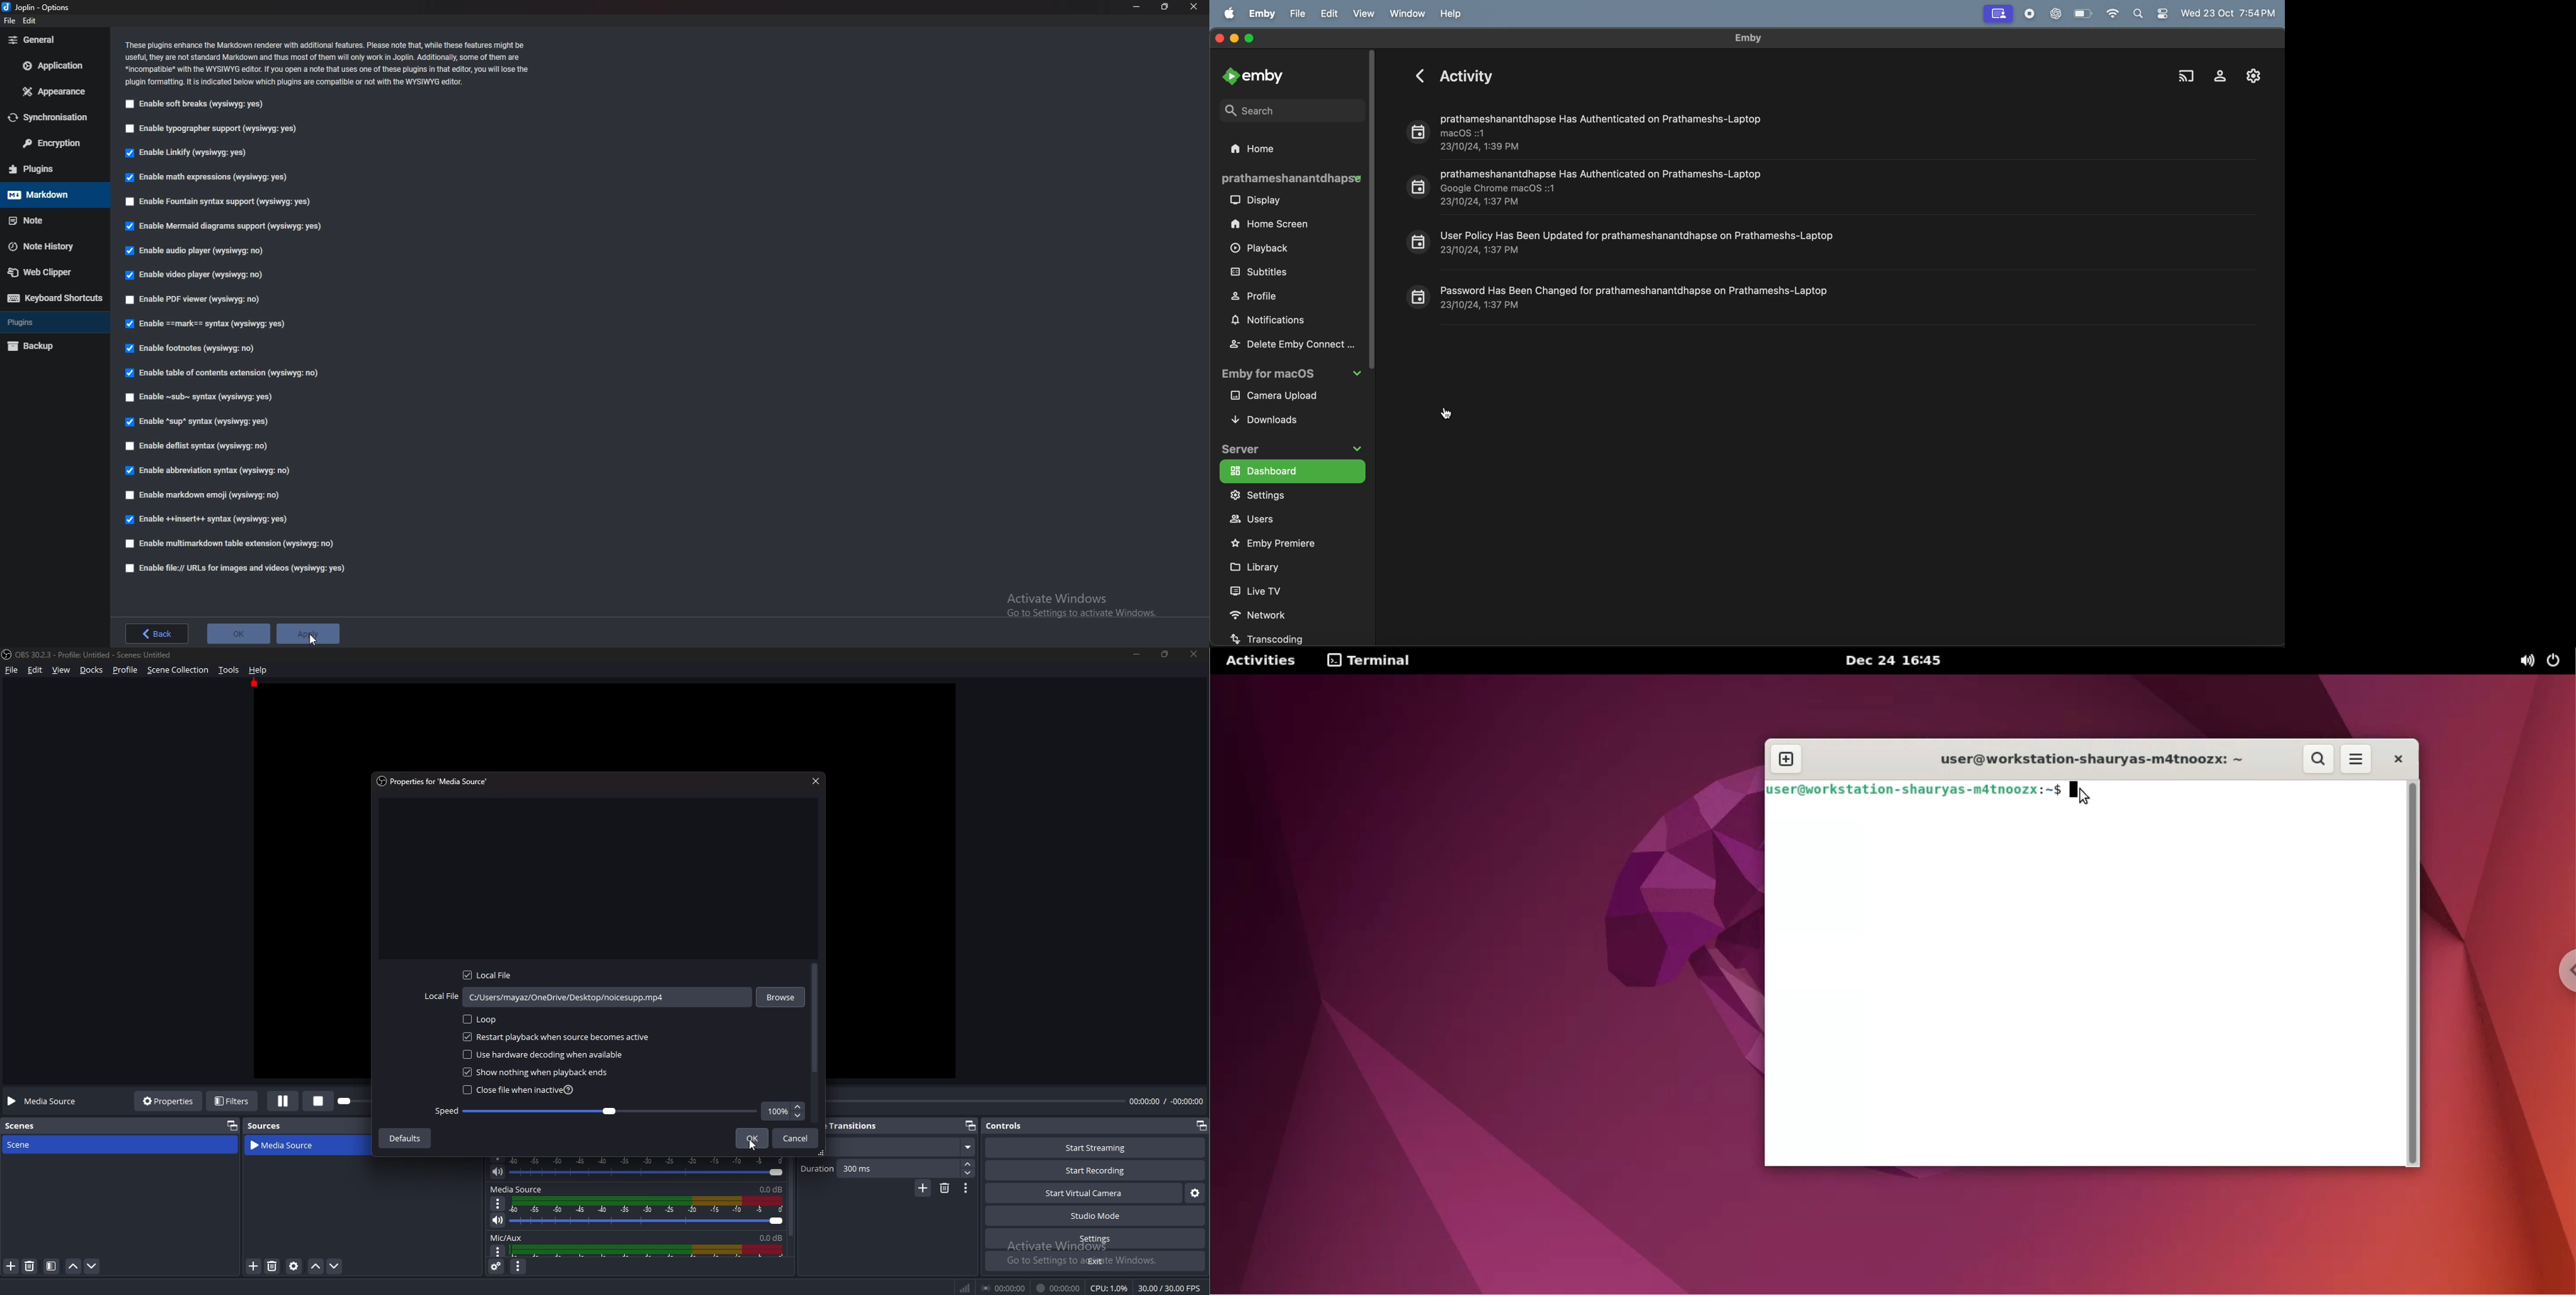 This screenshot has width=2576, height=1316. Describe the element at coordinates (53, 91) in the screenshot. I see `Appearance` at that location.